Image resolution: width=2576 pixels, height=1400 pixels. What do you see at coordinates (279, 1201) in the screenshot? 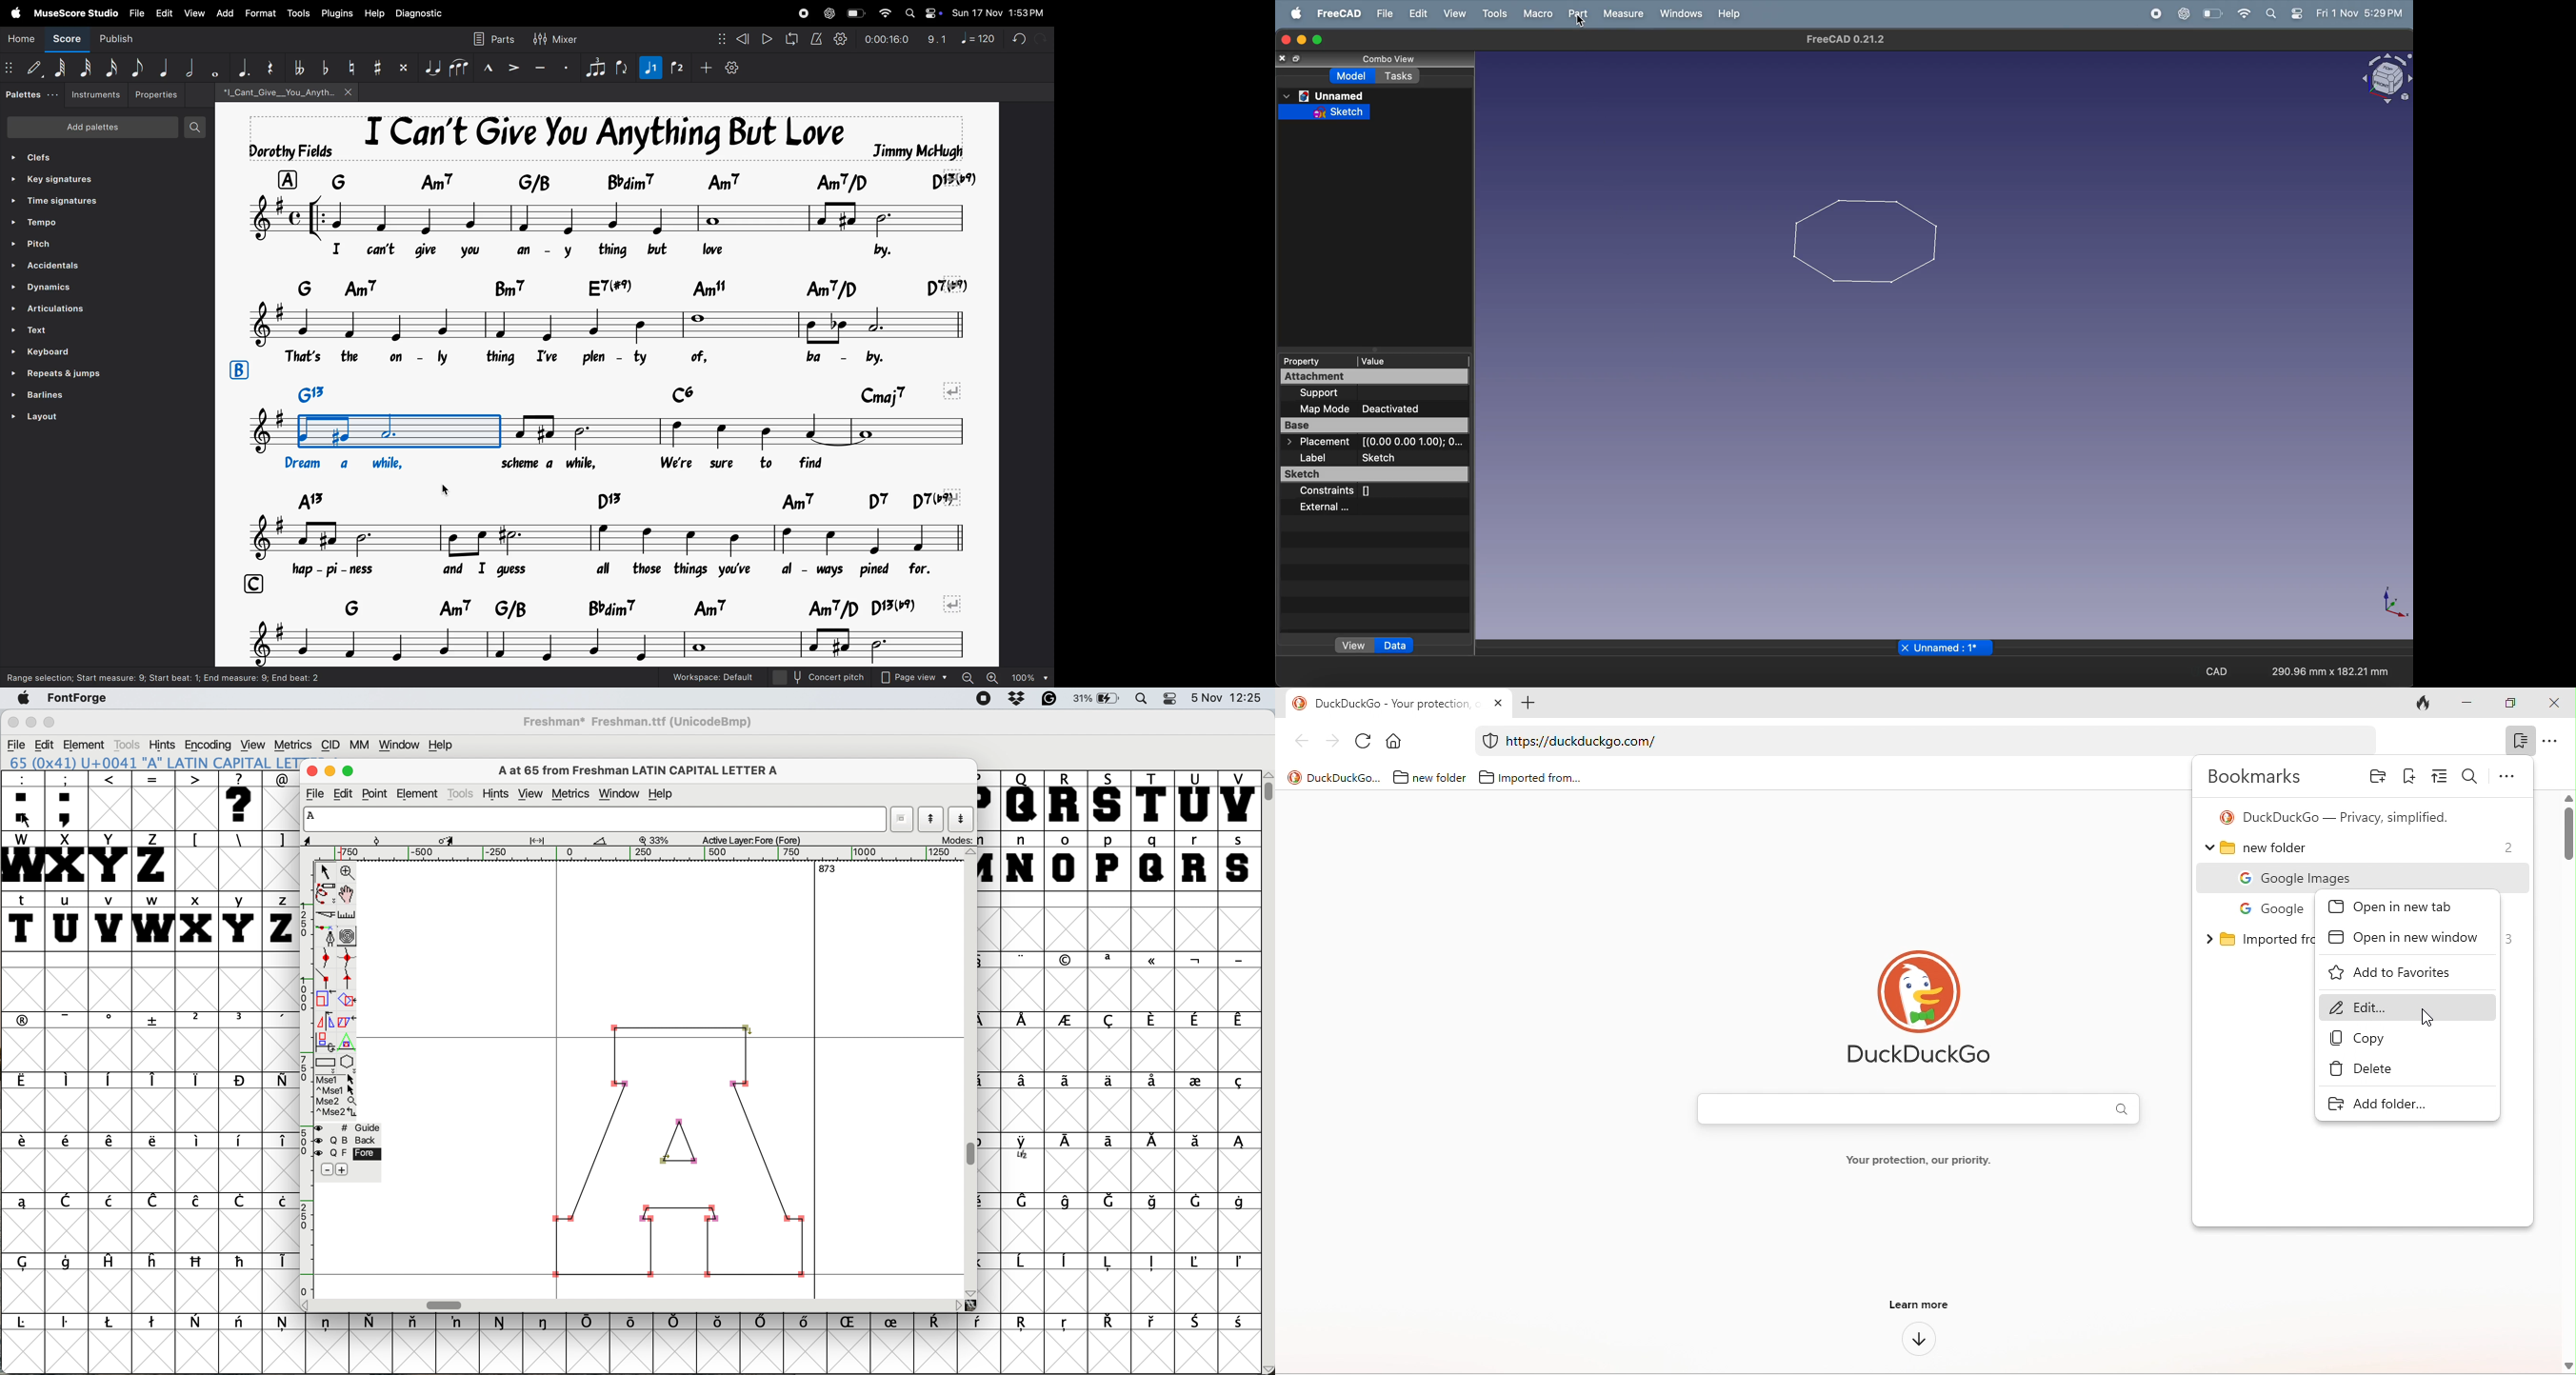
I see `symbol` at bounding box center [279, 1201].